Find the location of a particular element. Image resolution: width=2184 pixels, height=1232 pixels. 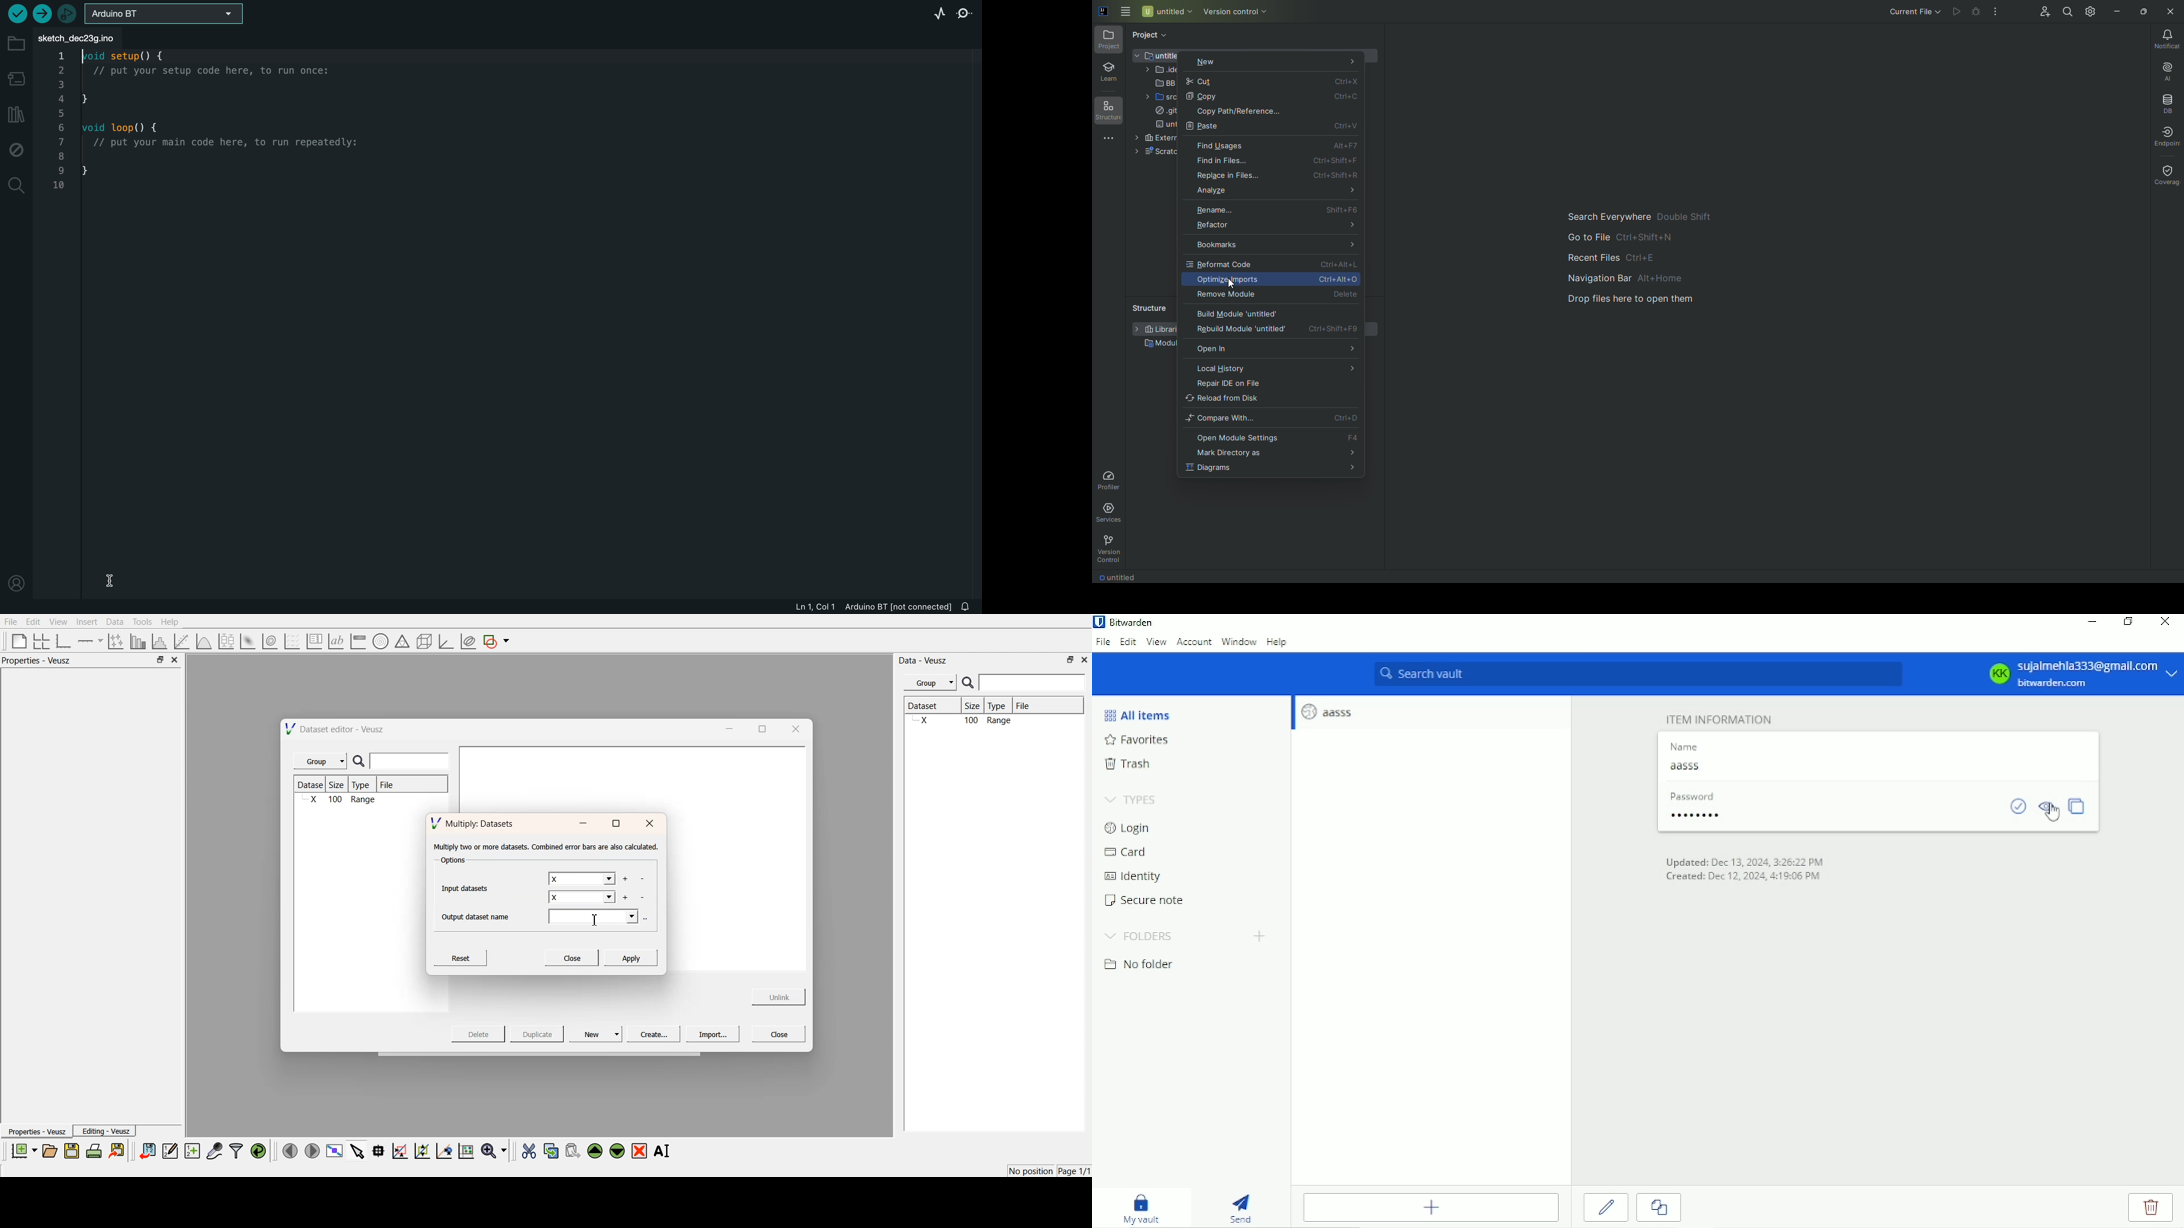

Structure is located at coordinates (1146, 307).